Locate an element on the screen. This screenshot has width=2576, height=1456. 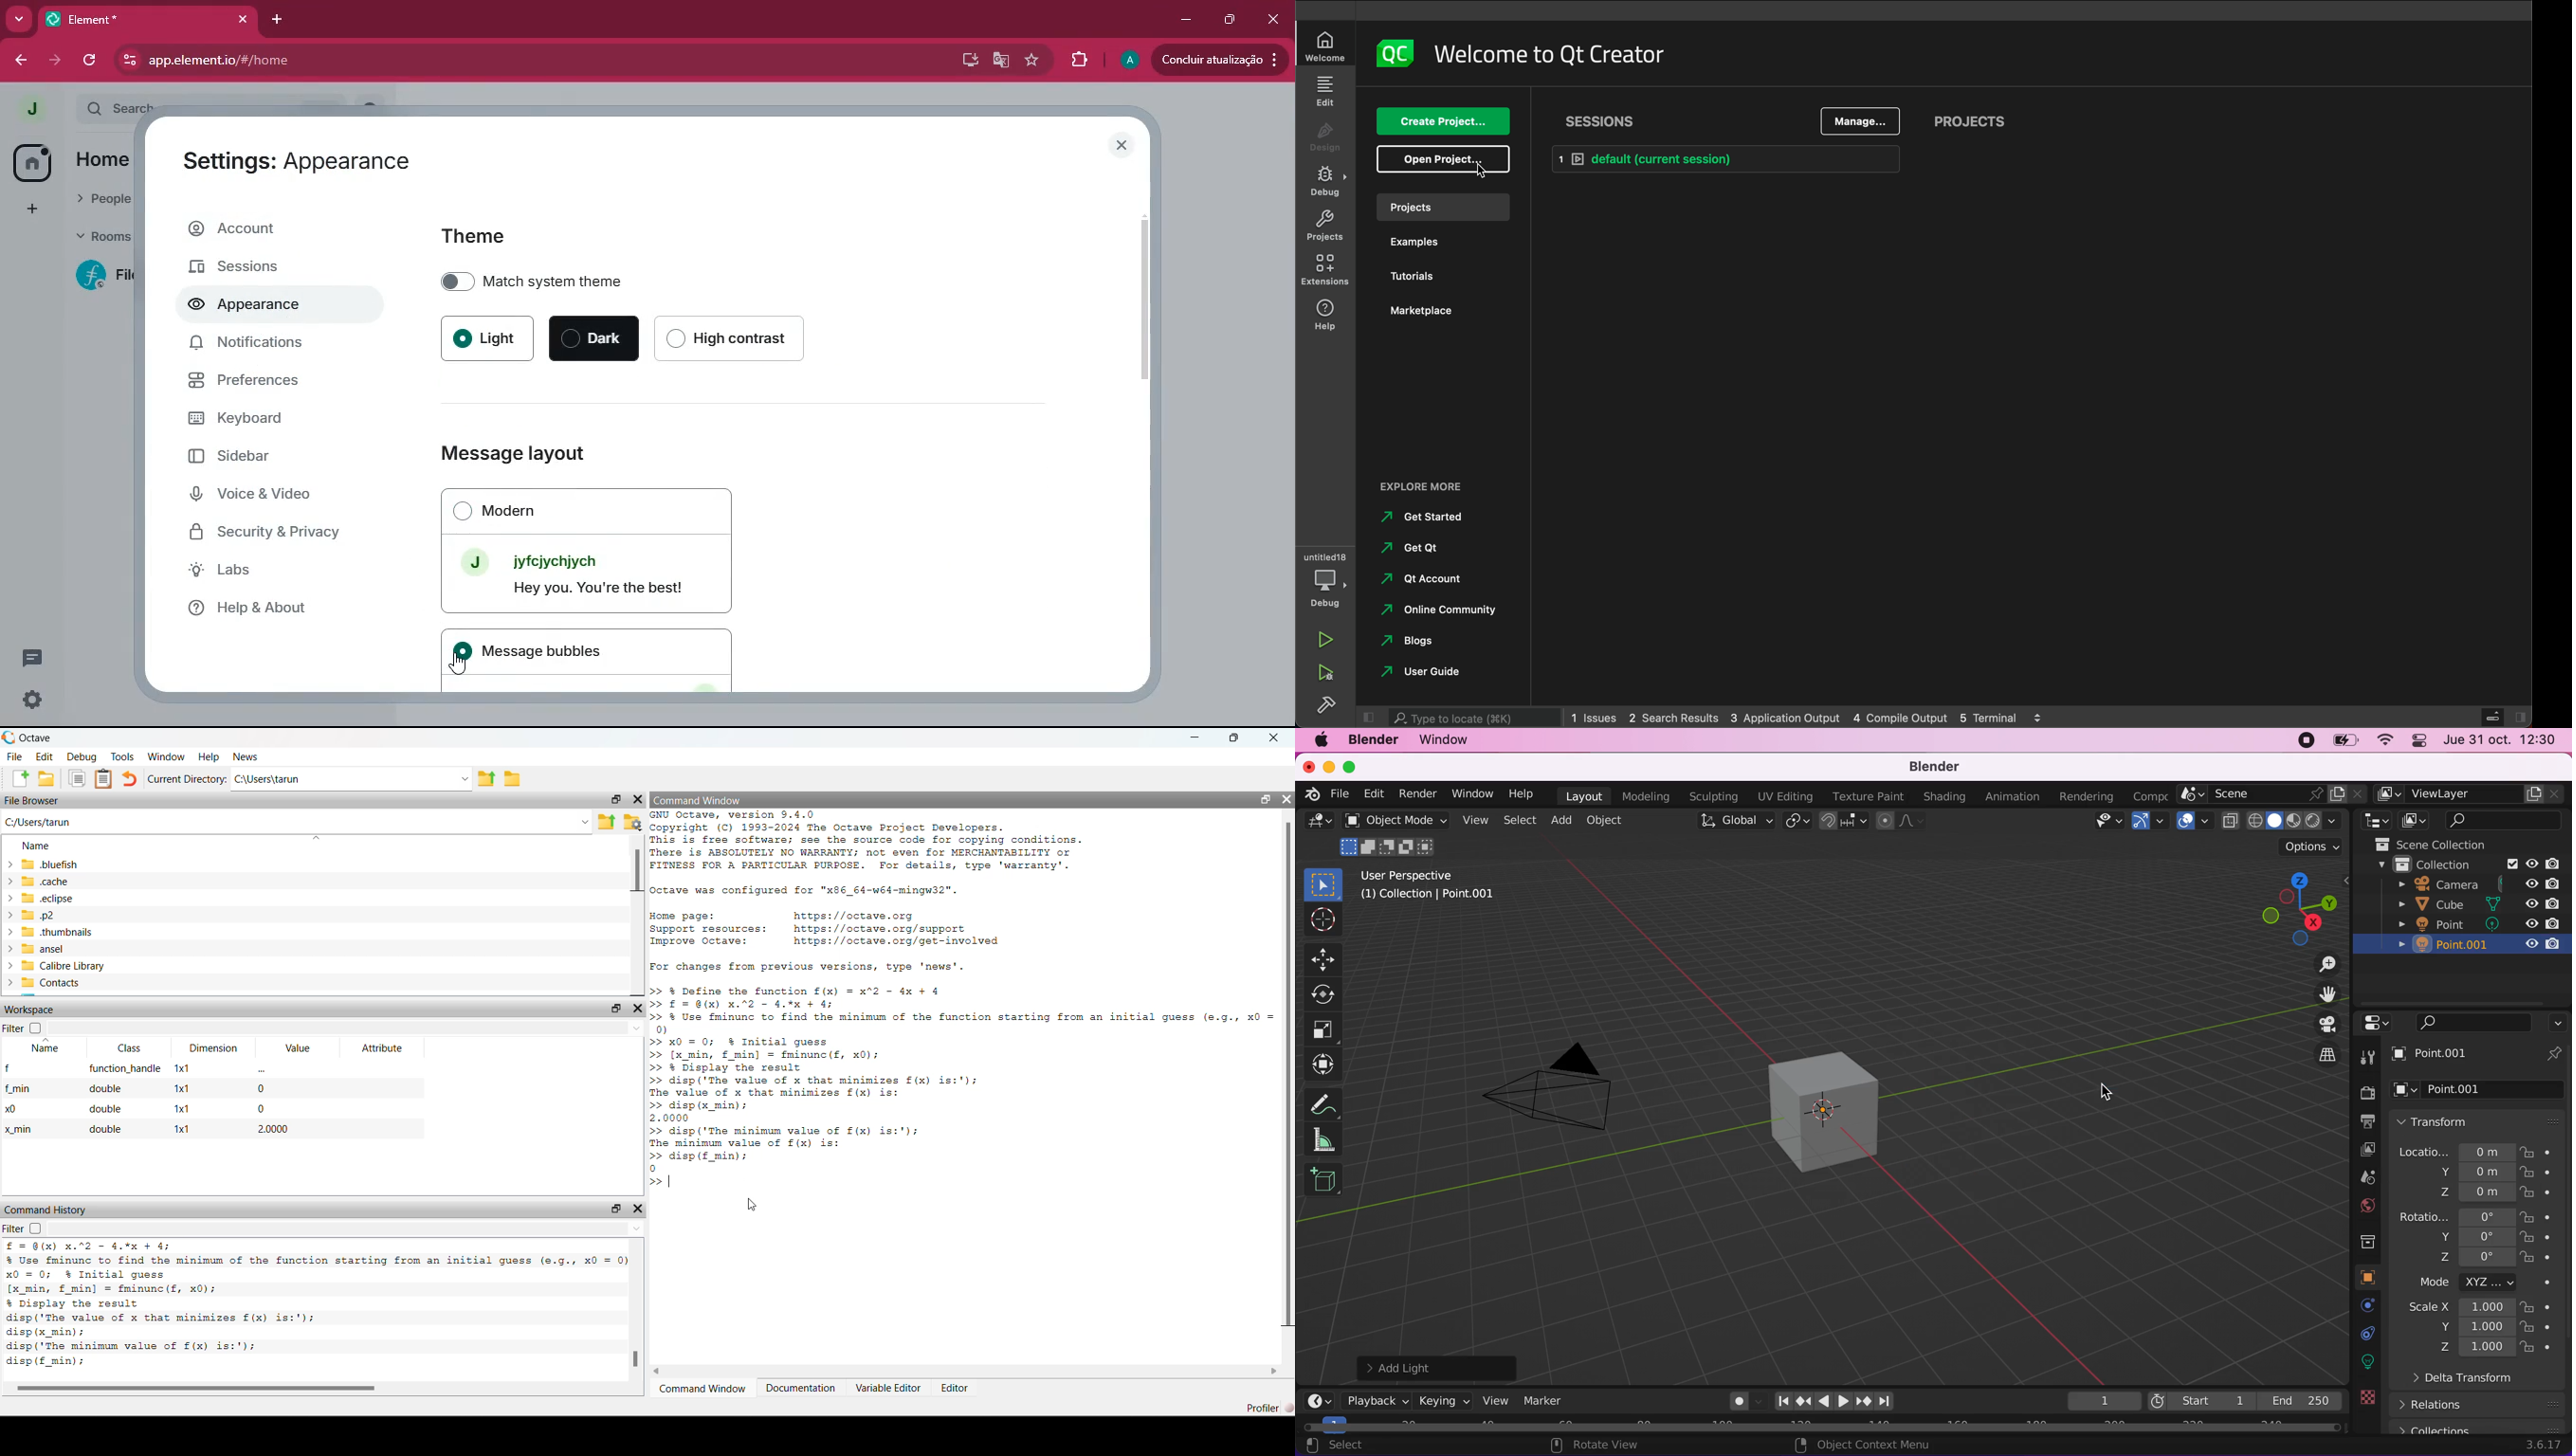
lock is located at coordinates (2538, 1257).